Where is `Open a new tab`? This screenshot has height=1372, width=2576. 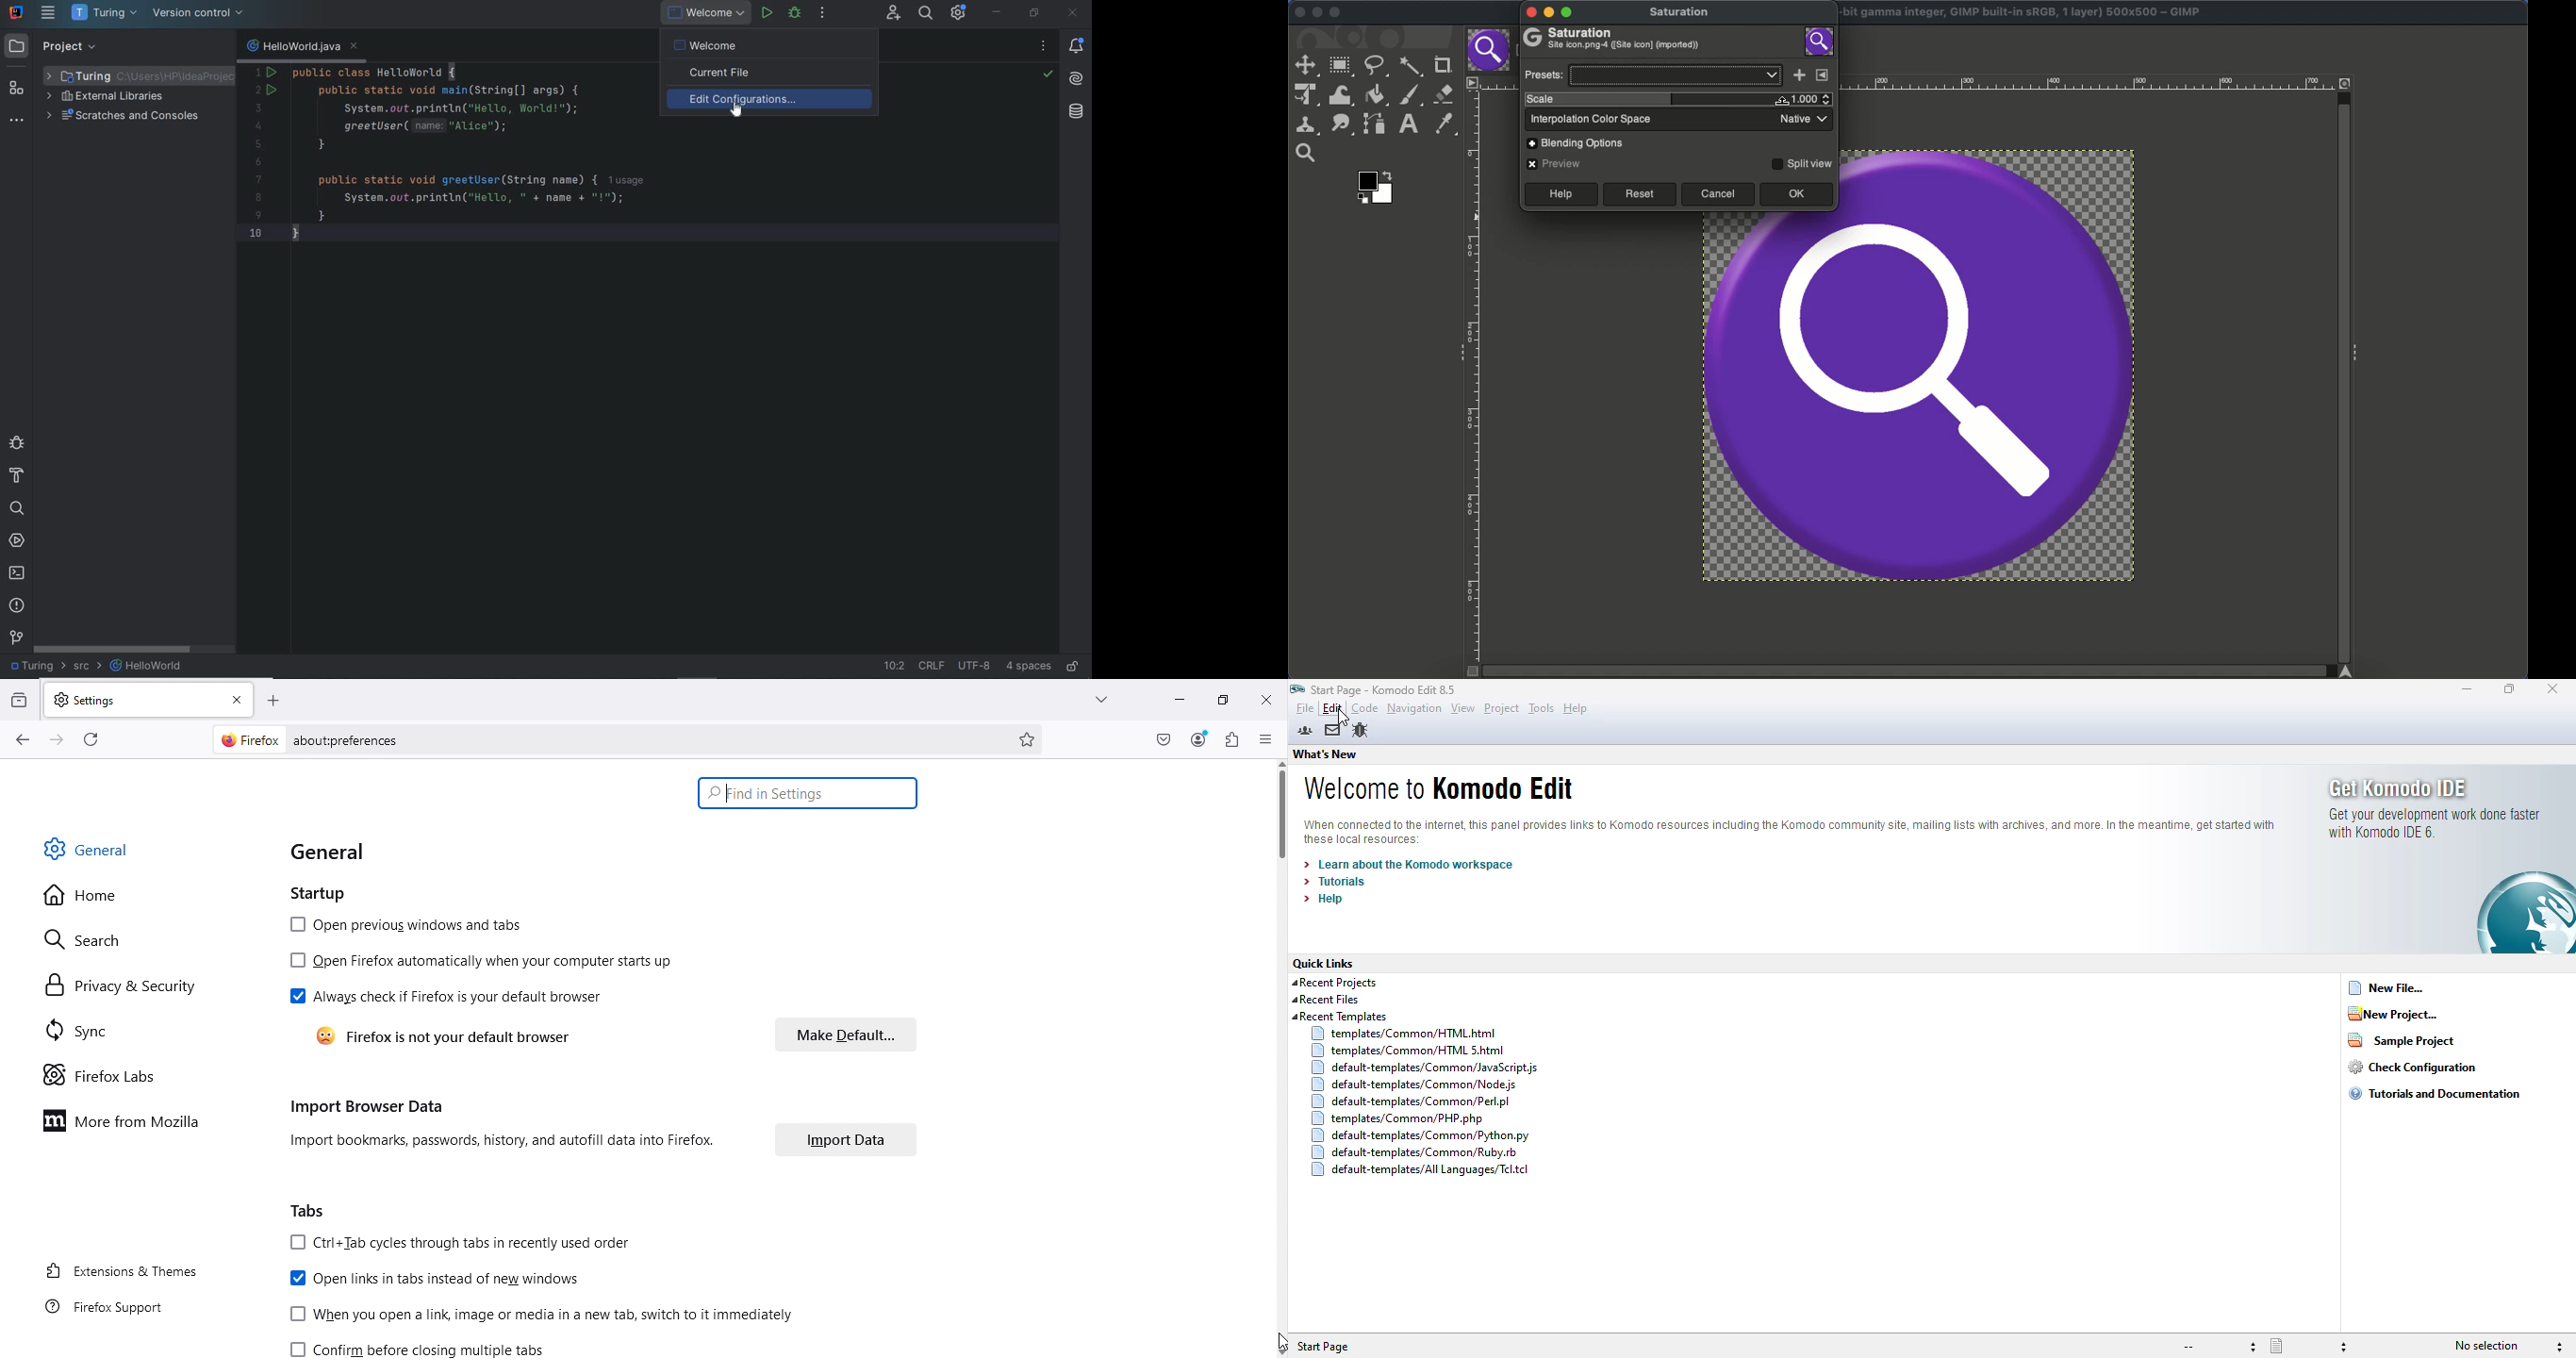 Open a new tab is located at coordinates (274, 698).